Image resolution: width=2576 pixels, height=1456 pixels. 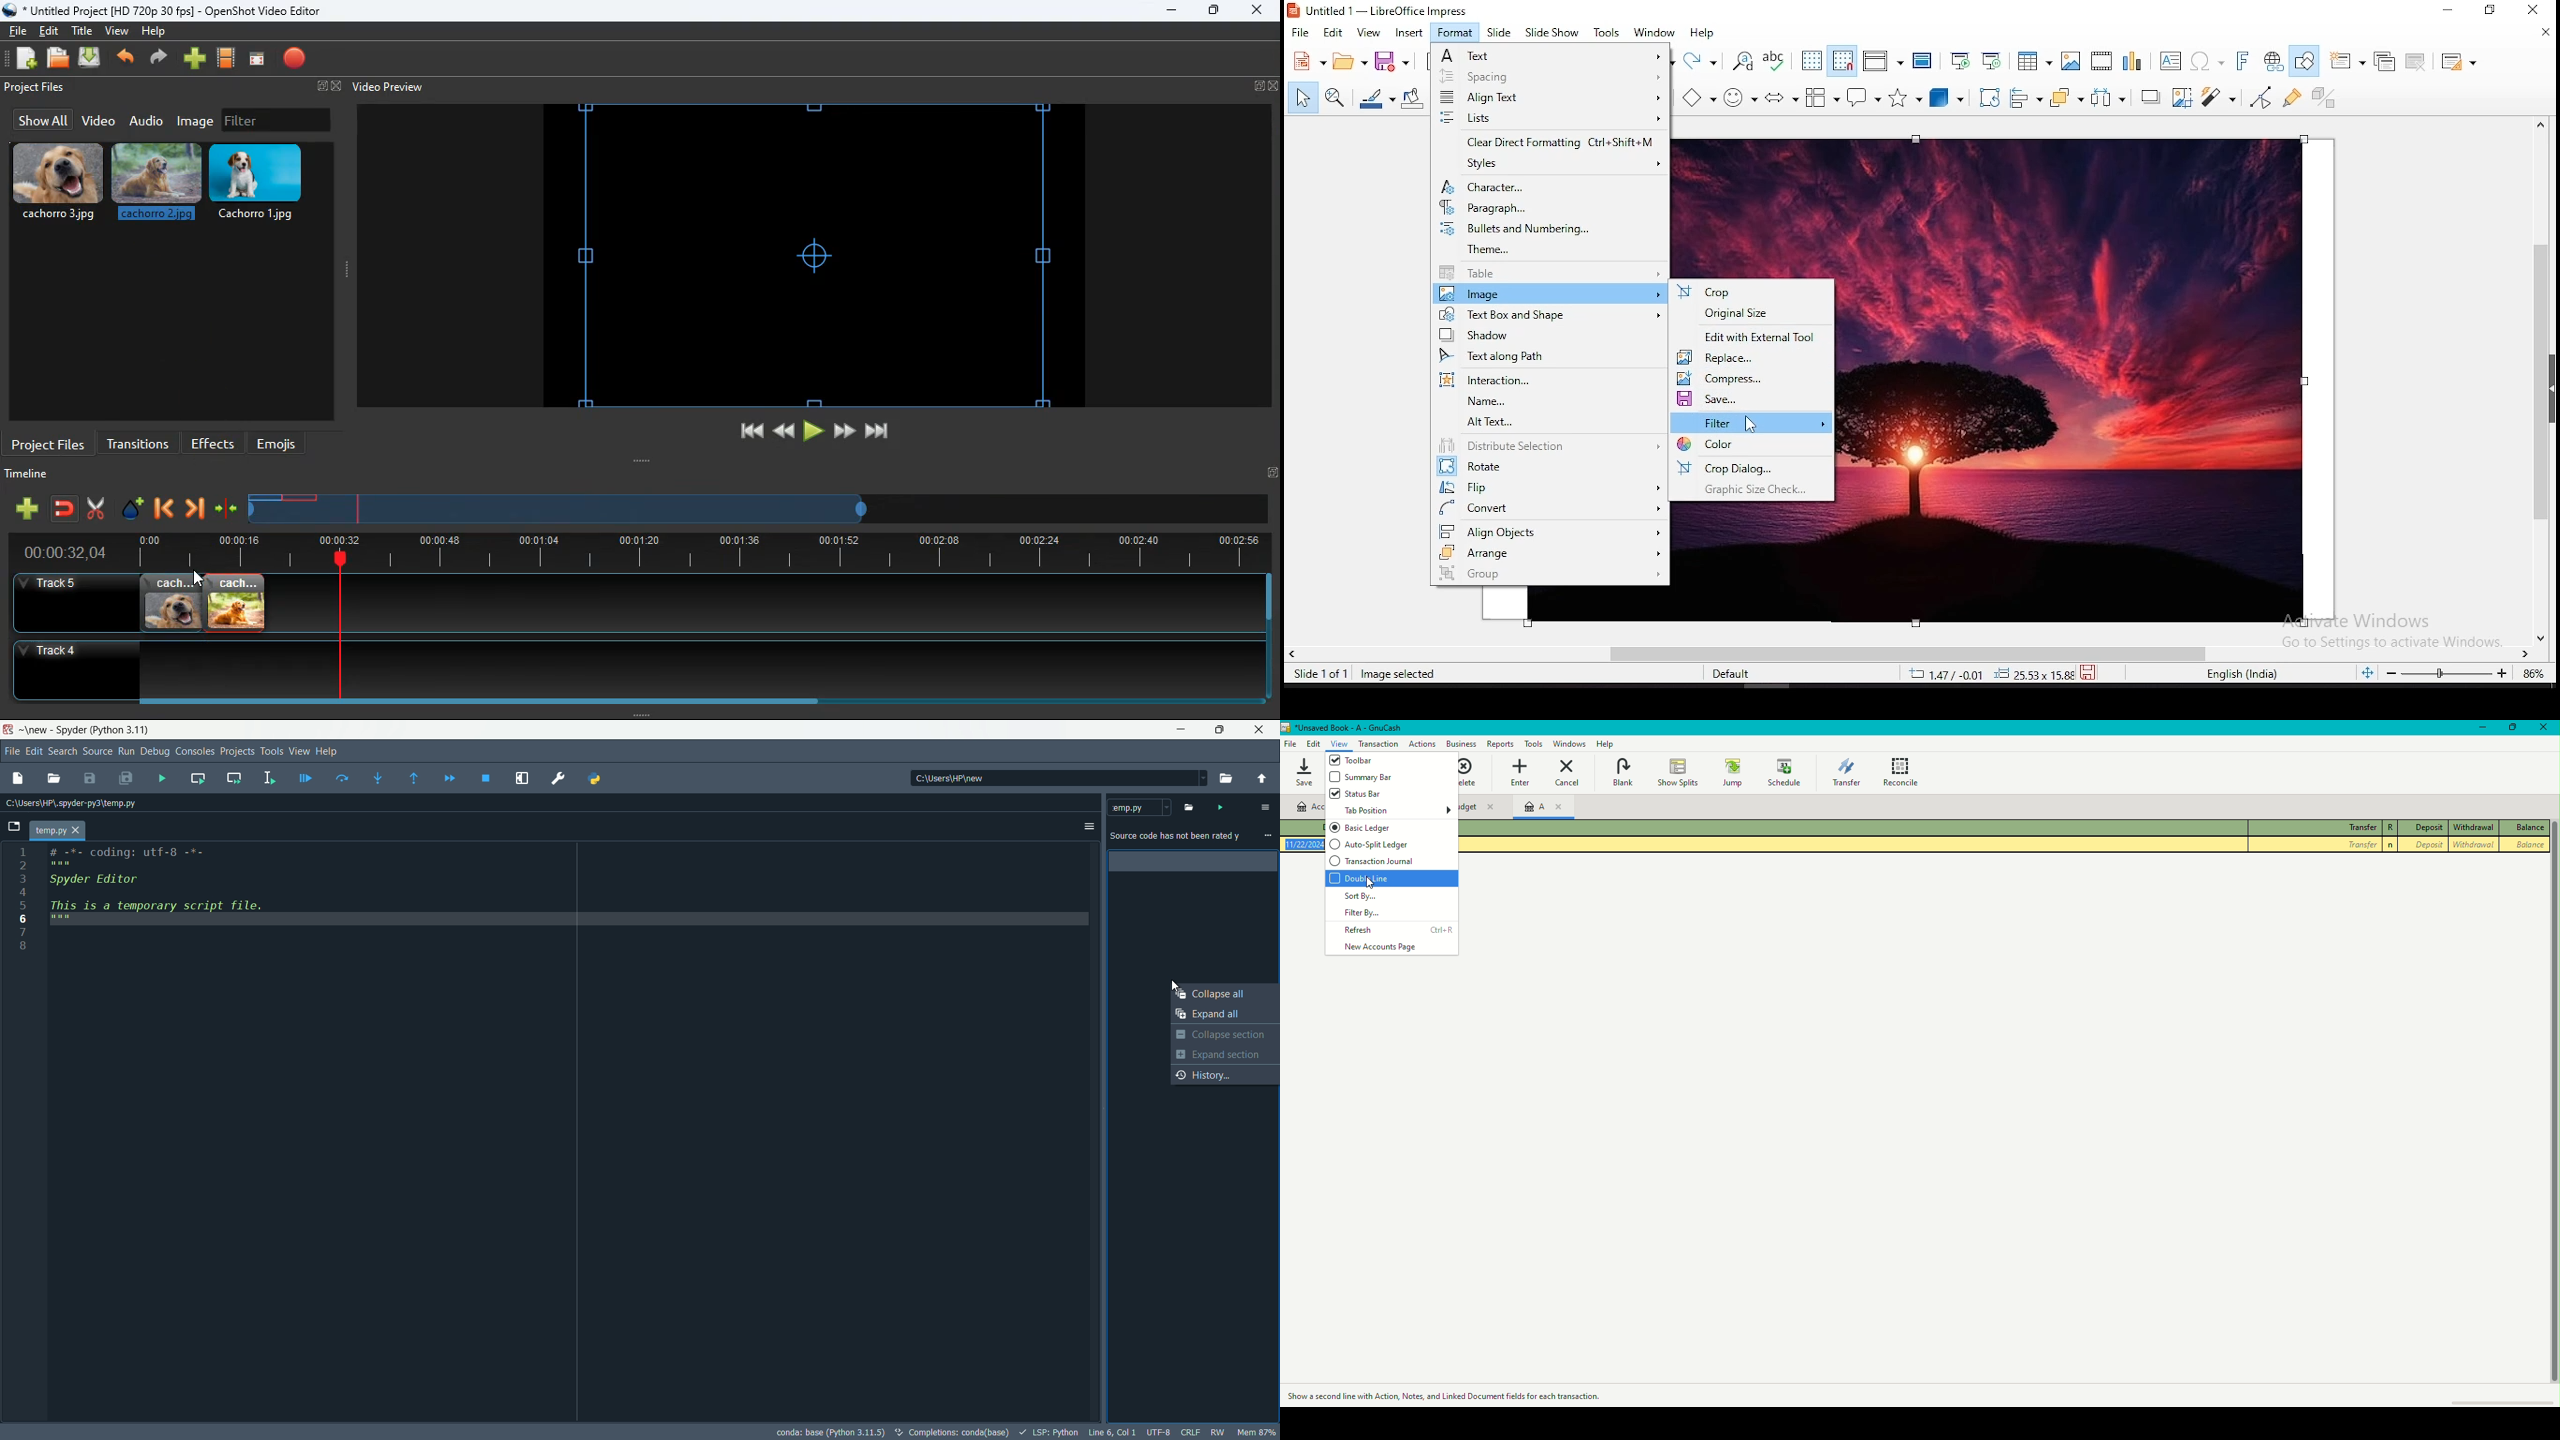 What do you see at coordinates (1087, 827) in the screenshot?
I see `options` at bounding box center [1087, 827].